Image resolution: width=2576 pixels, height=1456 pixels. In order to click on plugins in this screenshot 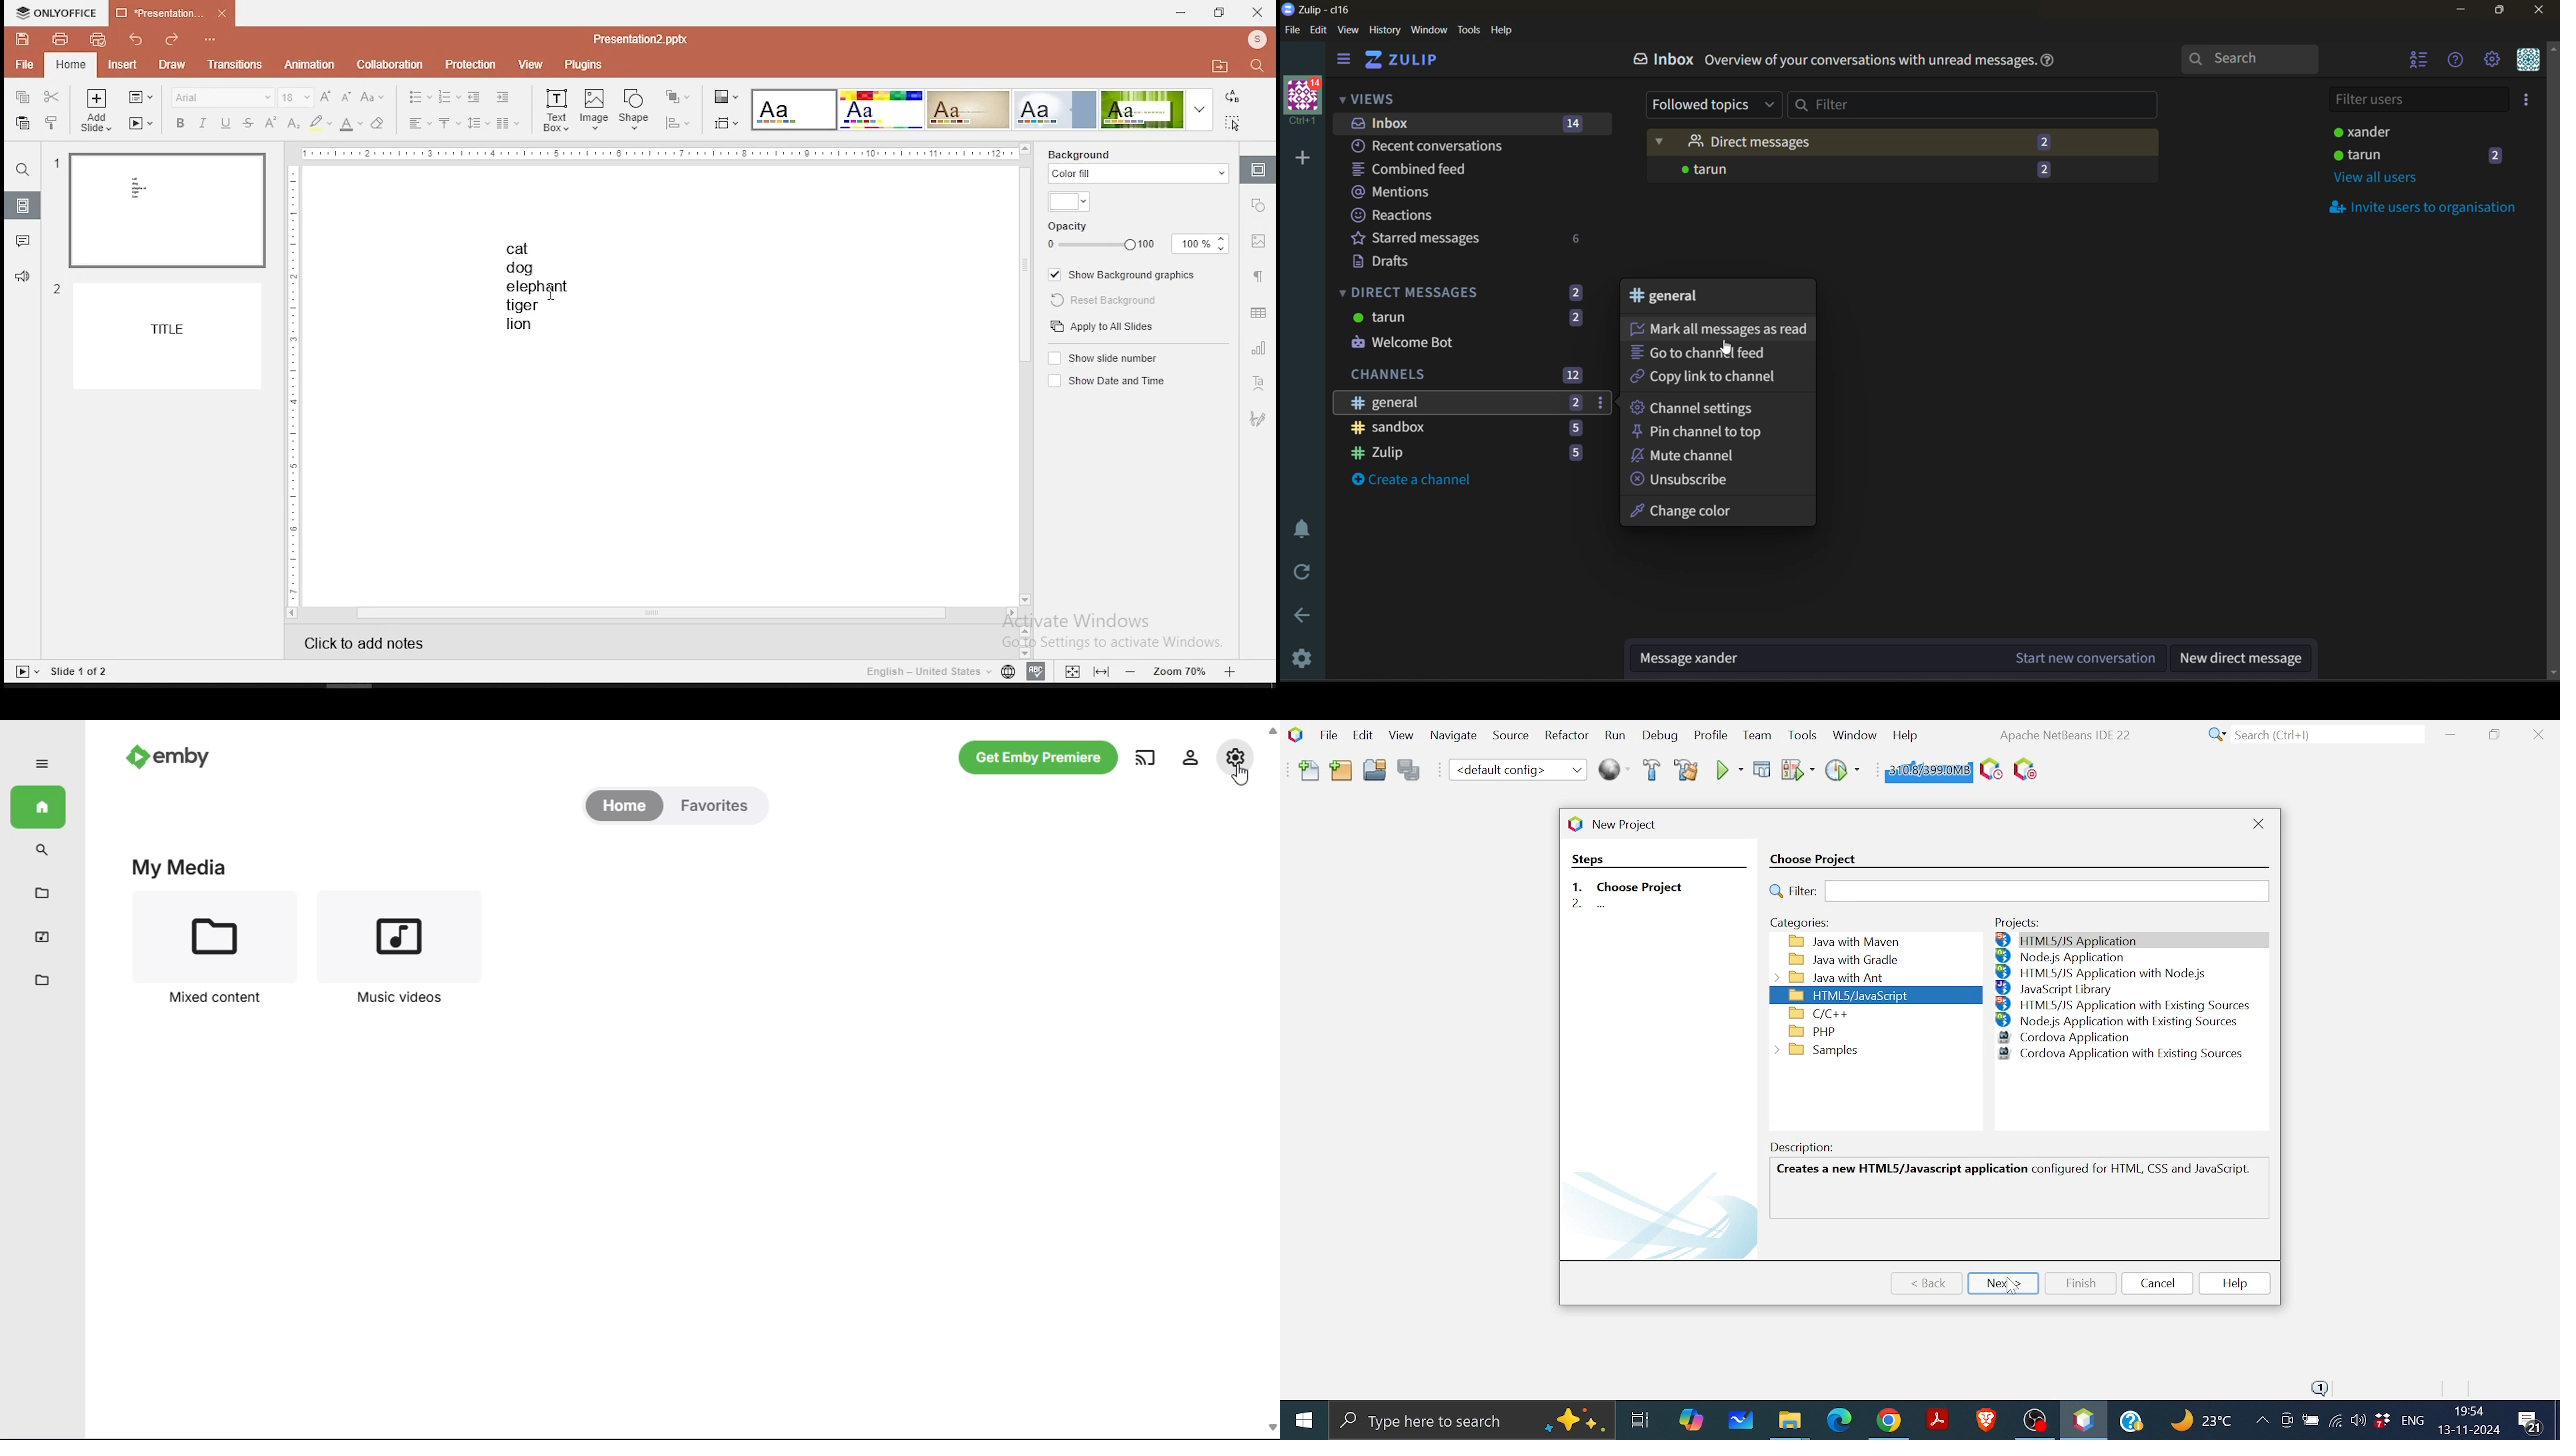, I will do `click(584, 65)`.